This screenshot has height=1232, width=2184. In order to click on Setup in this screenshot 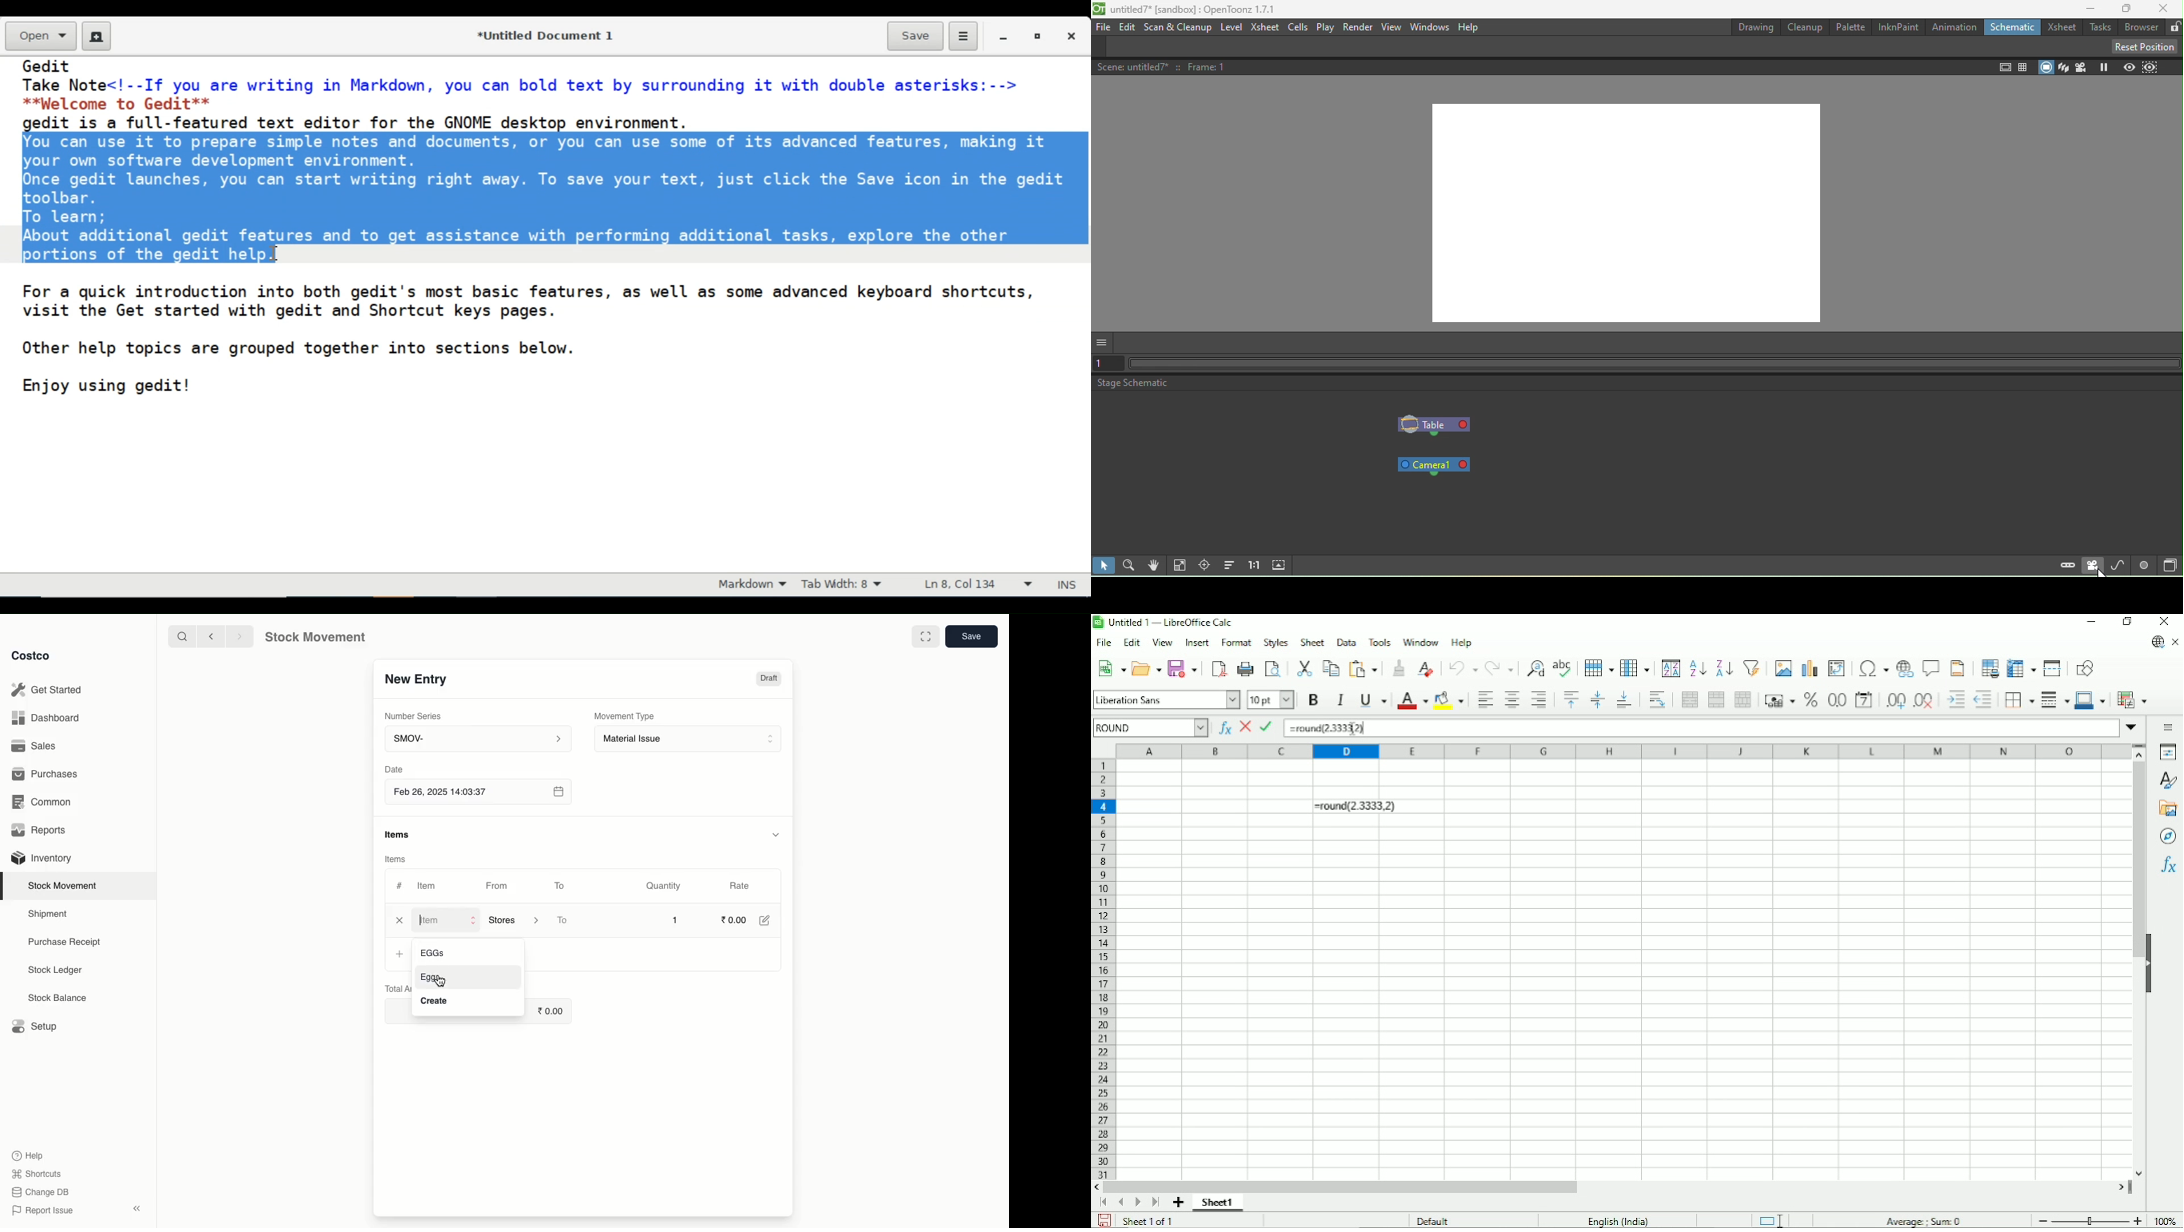, I will do `click(33, 1025)`.